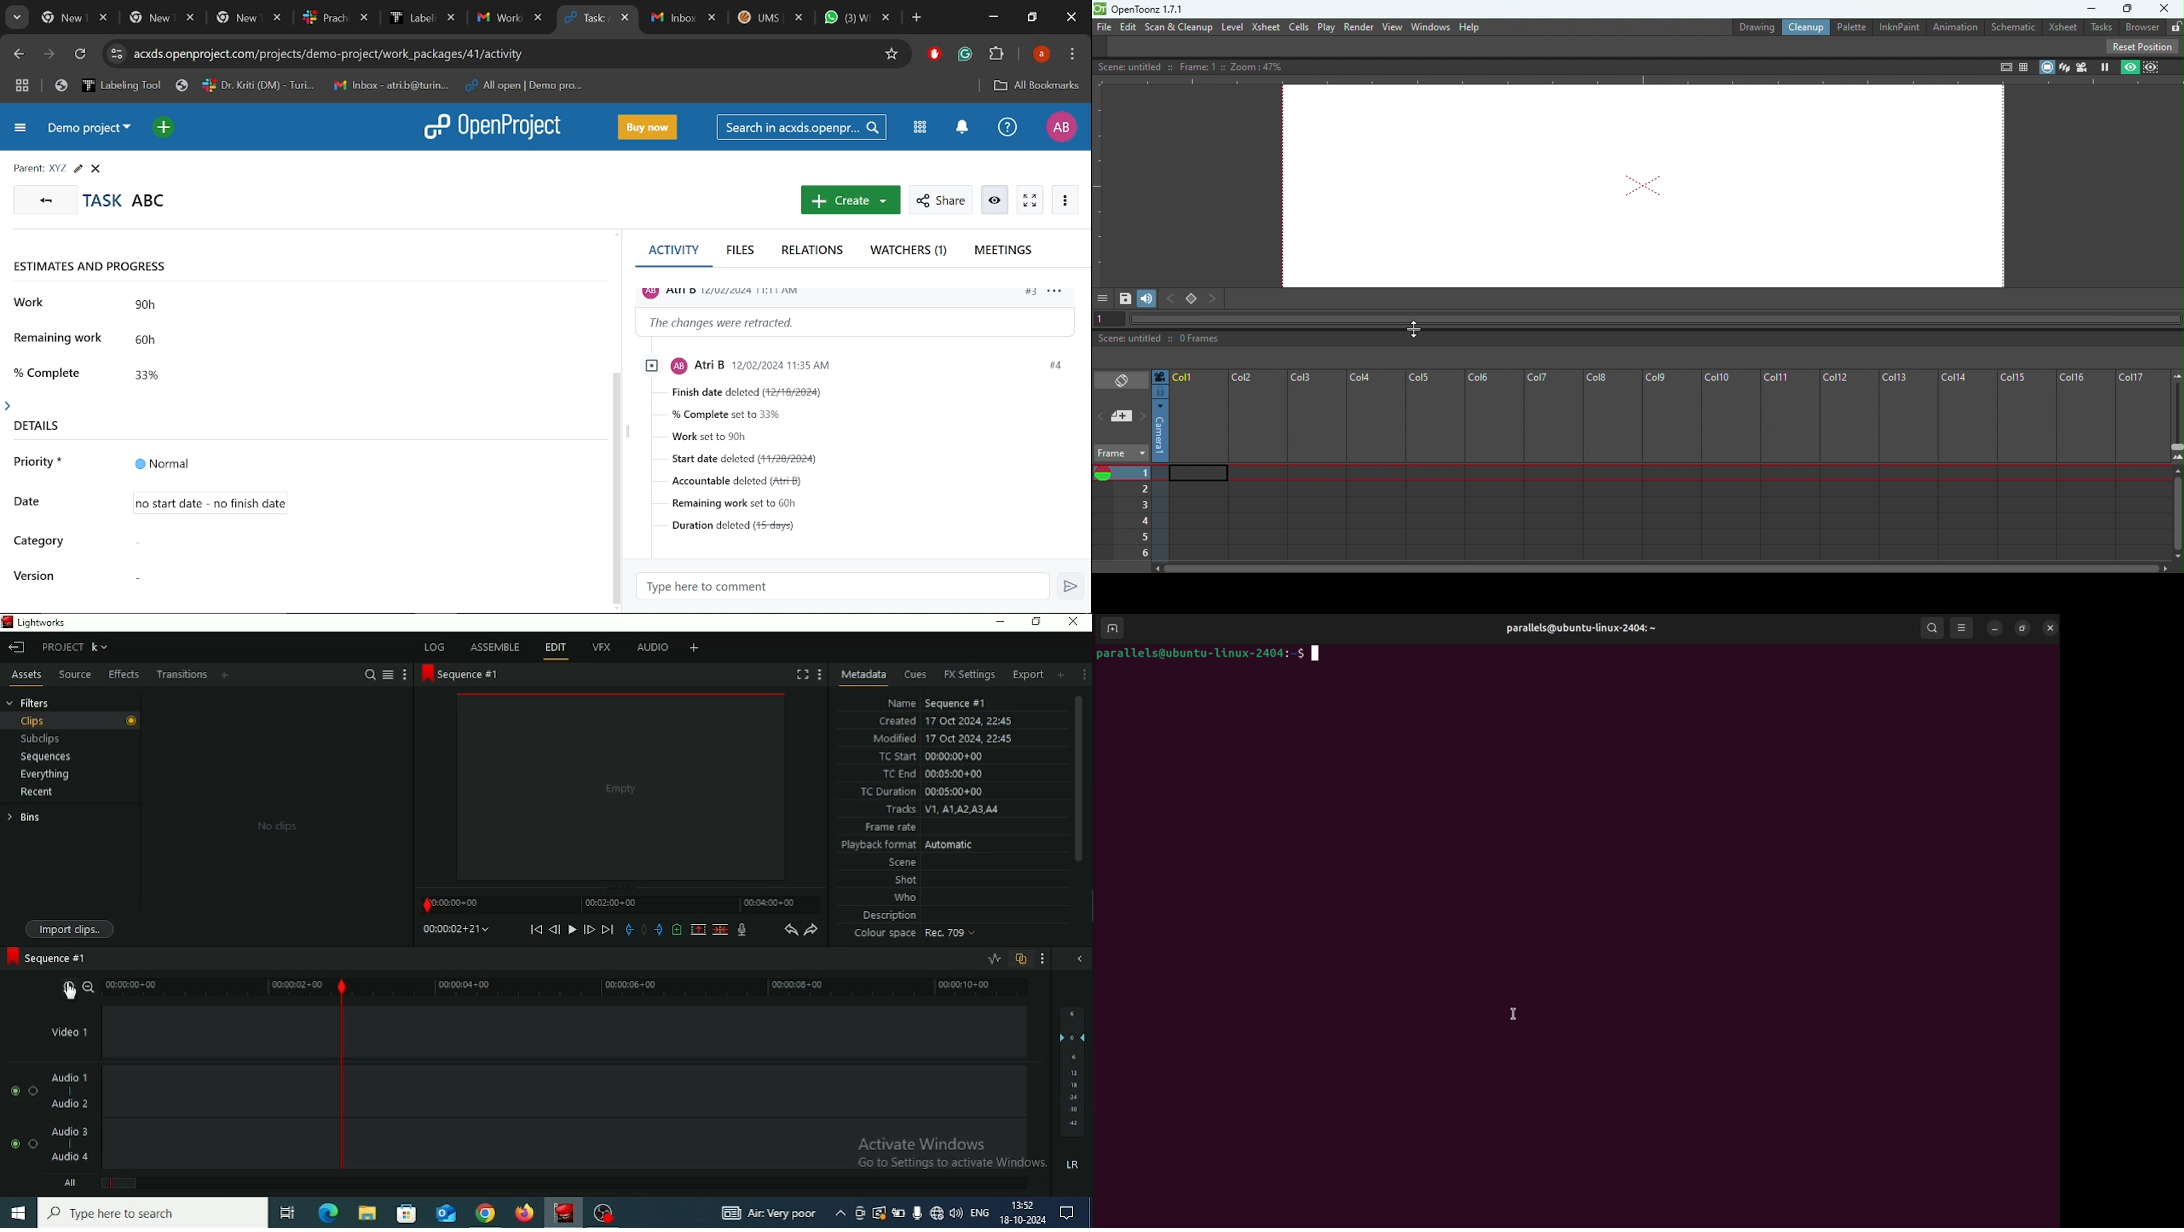 Image resolution: width=2184 pixels, height=1232 pixels. I want to click on Add an 'out' mark at the current position, so click(658, 929).